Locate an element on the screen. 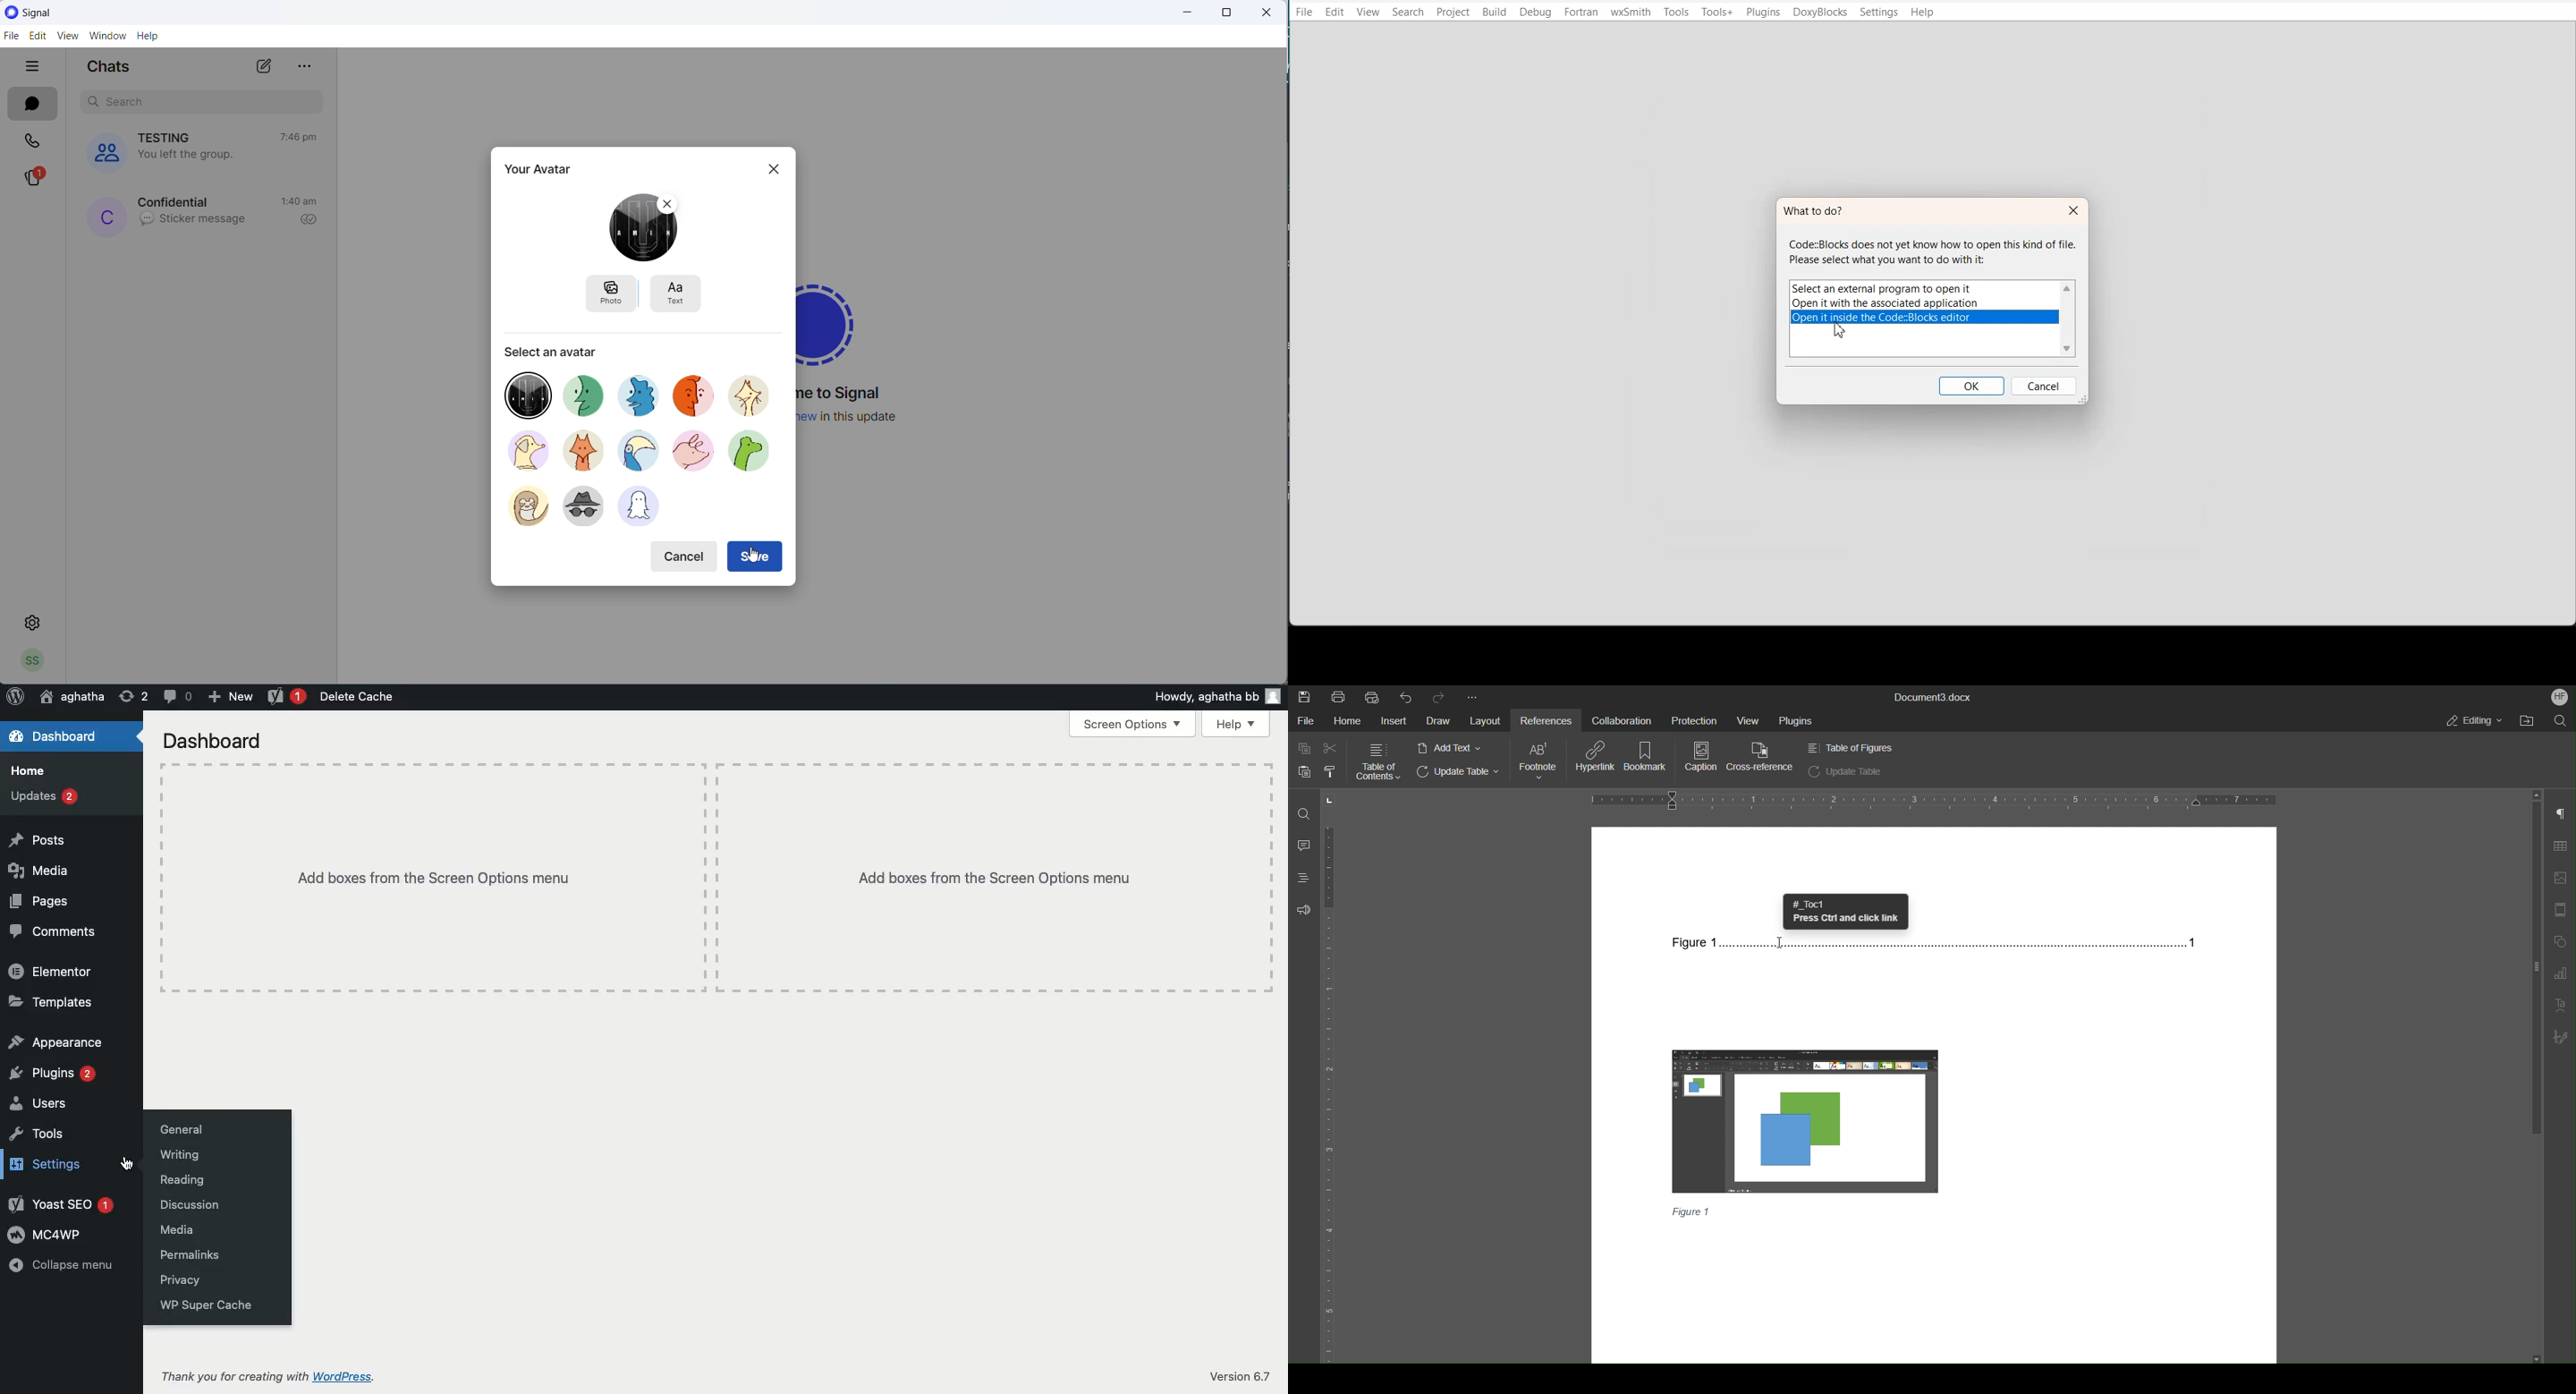 The image size is (2576, 1400). Yoast is located at coordinates (287, 695).